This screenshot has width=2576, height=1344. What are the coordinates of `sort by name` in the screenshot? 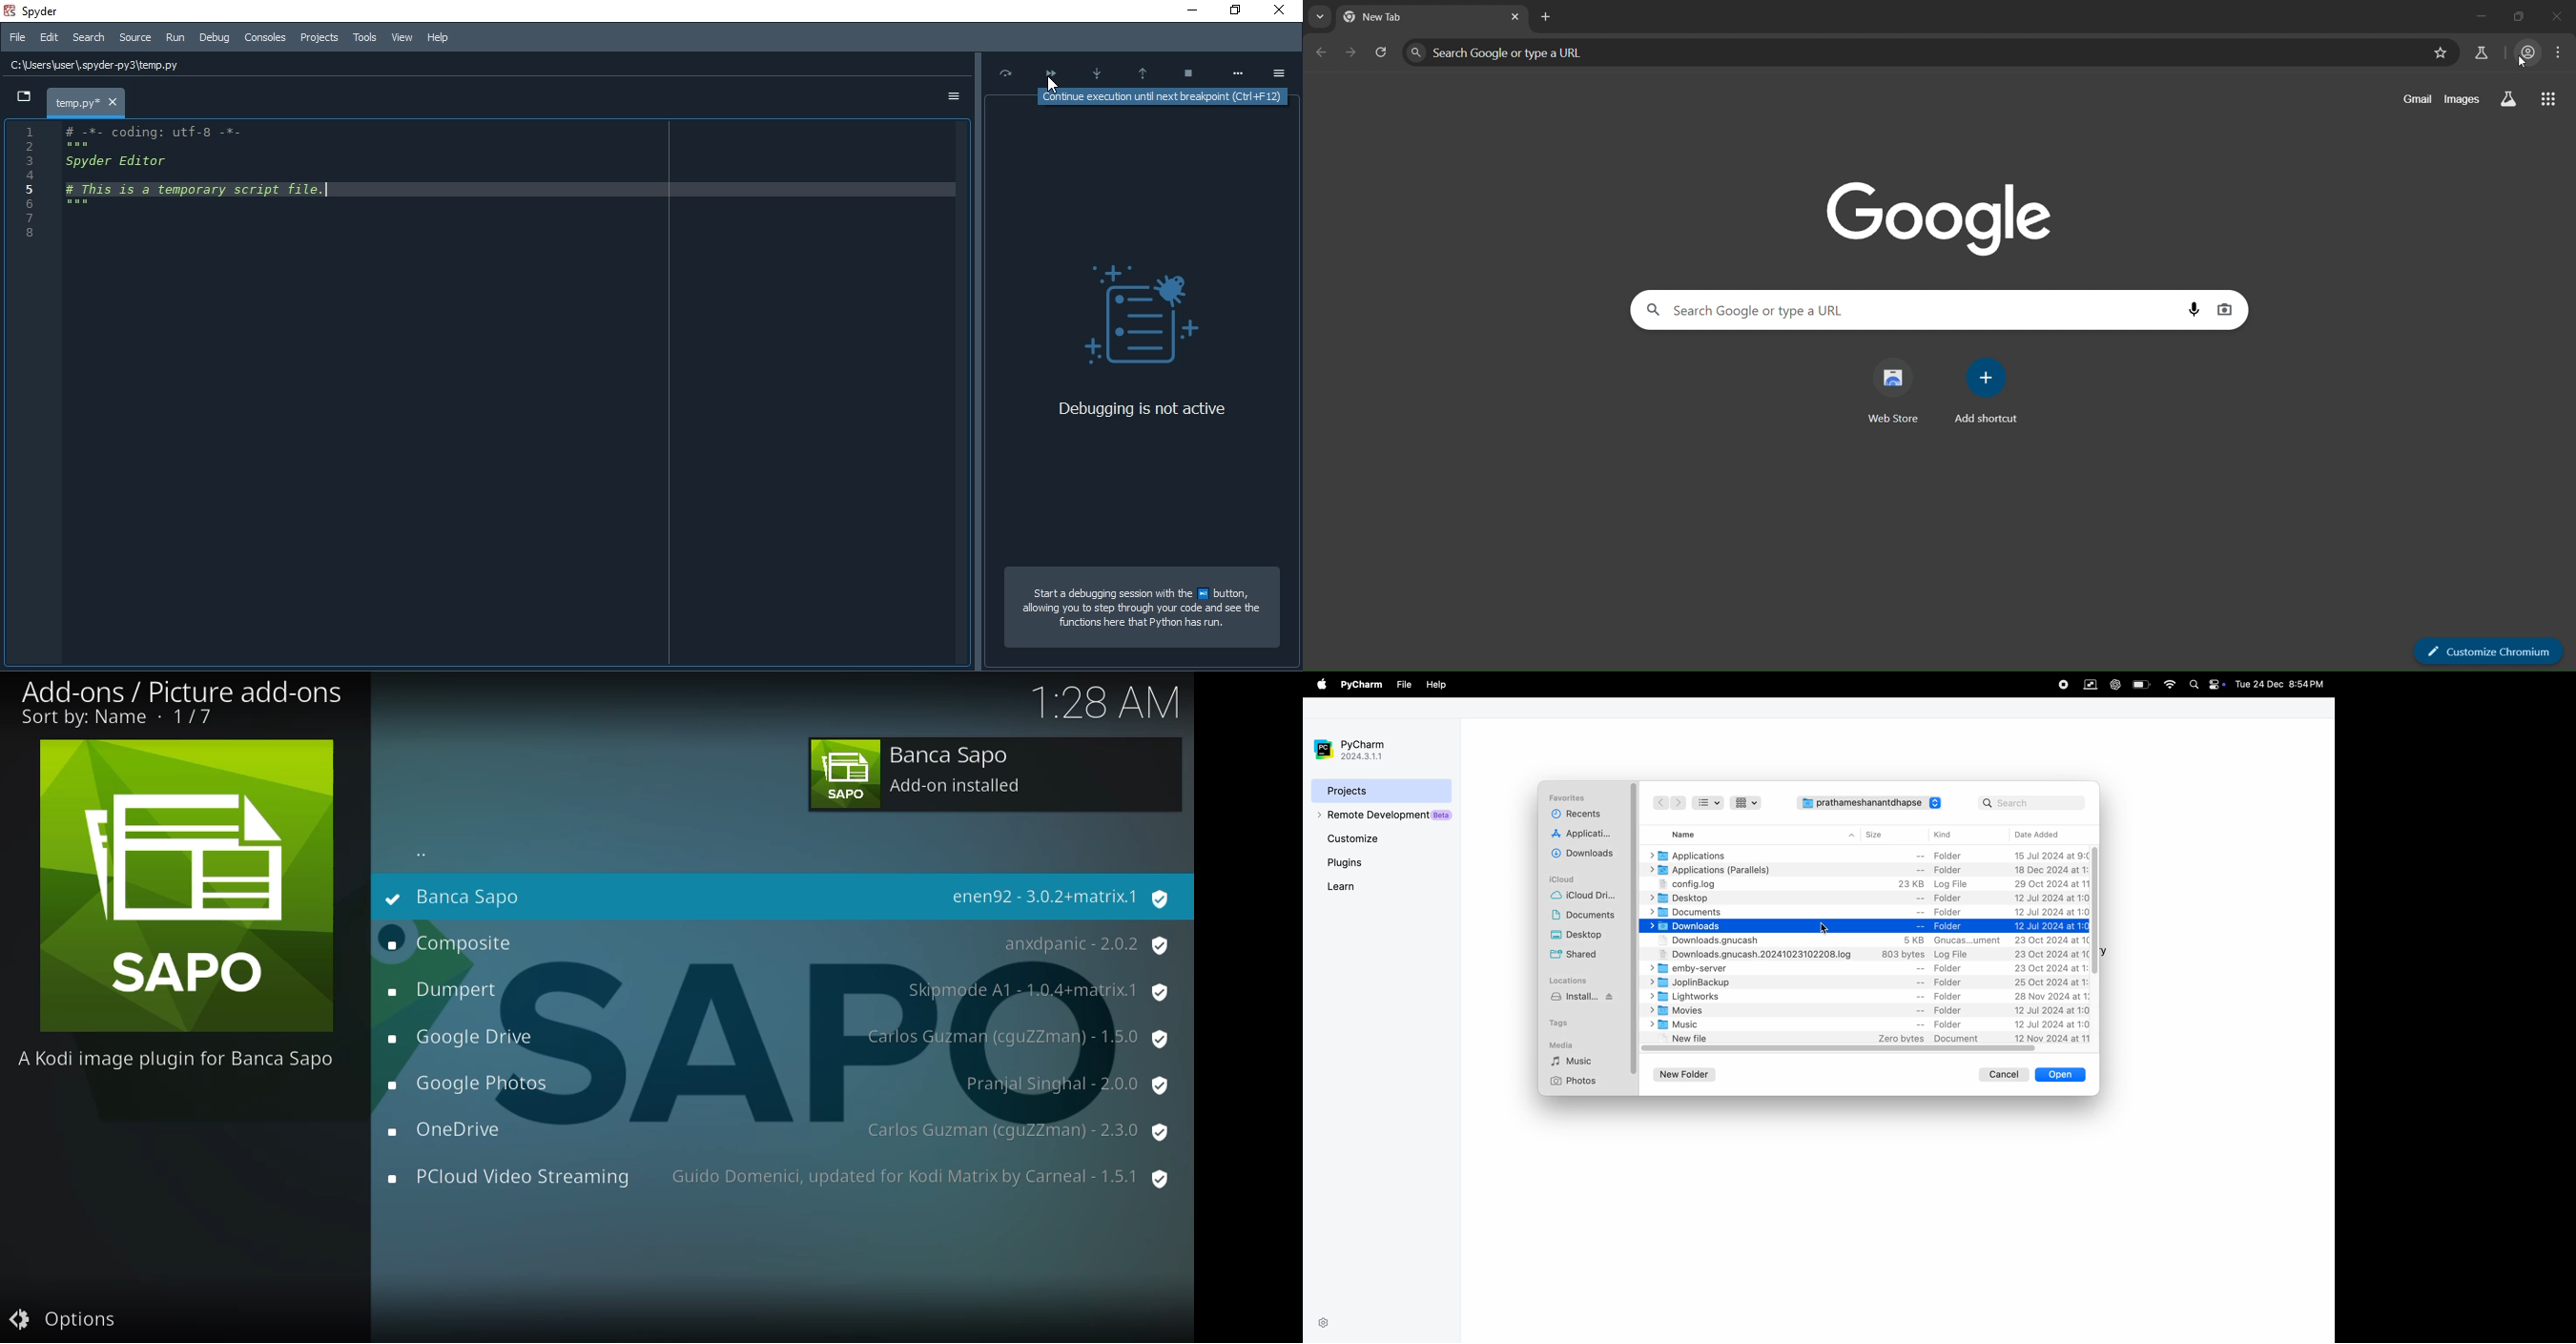 It's located at (114, 720).